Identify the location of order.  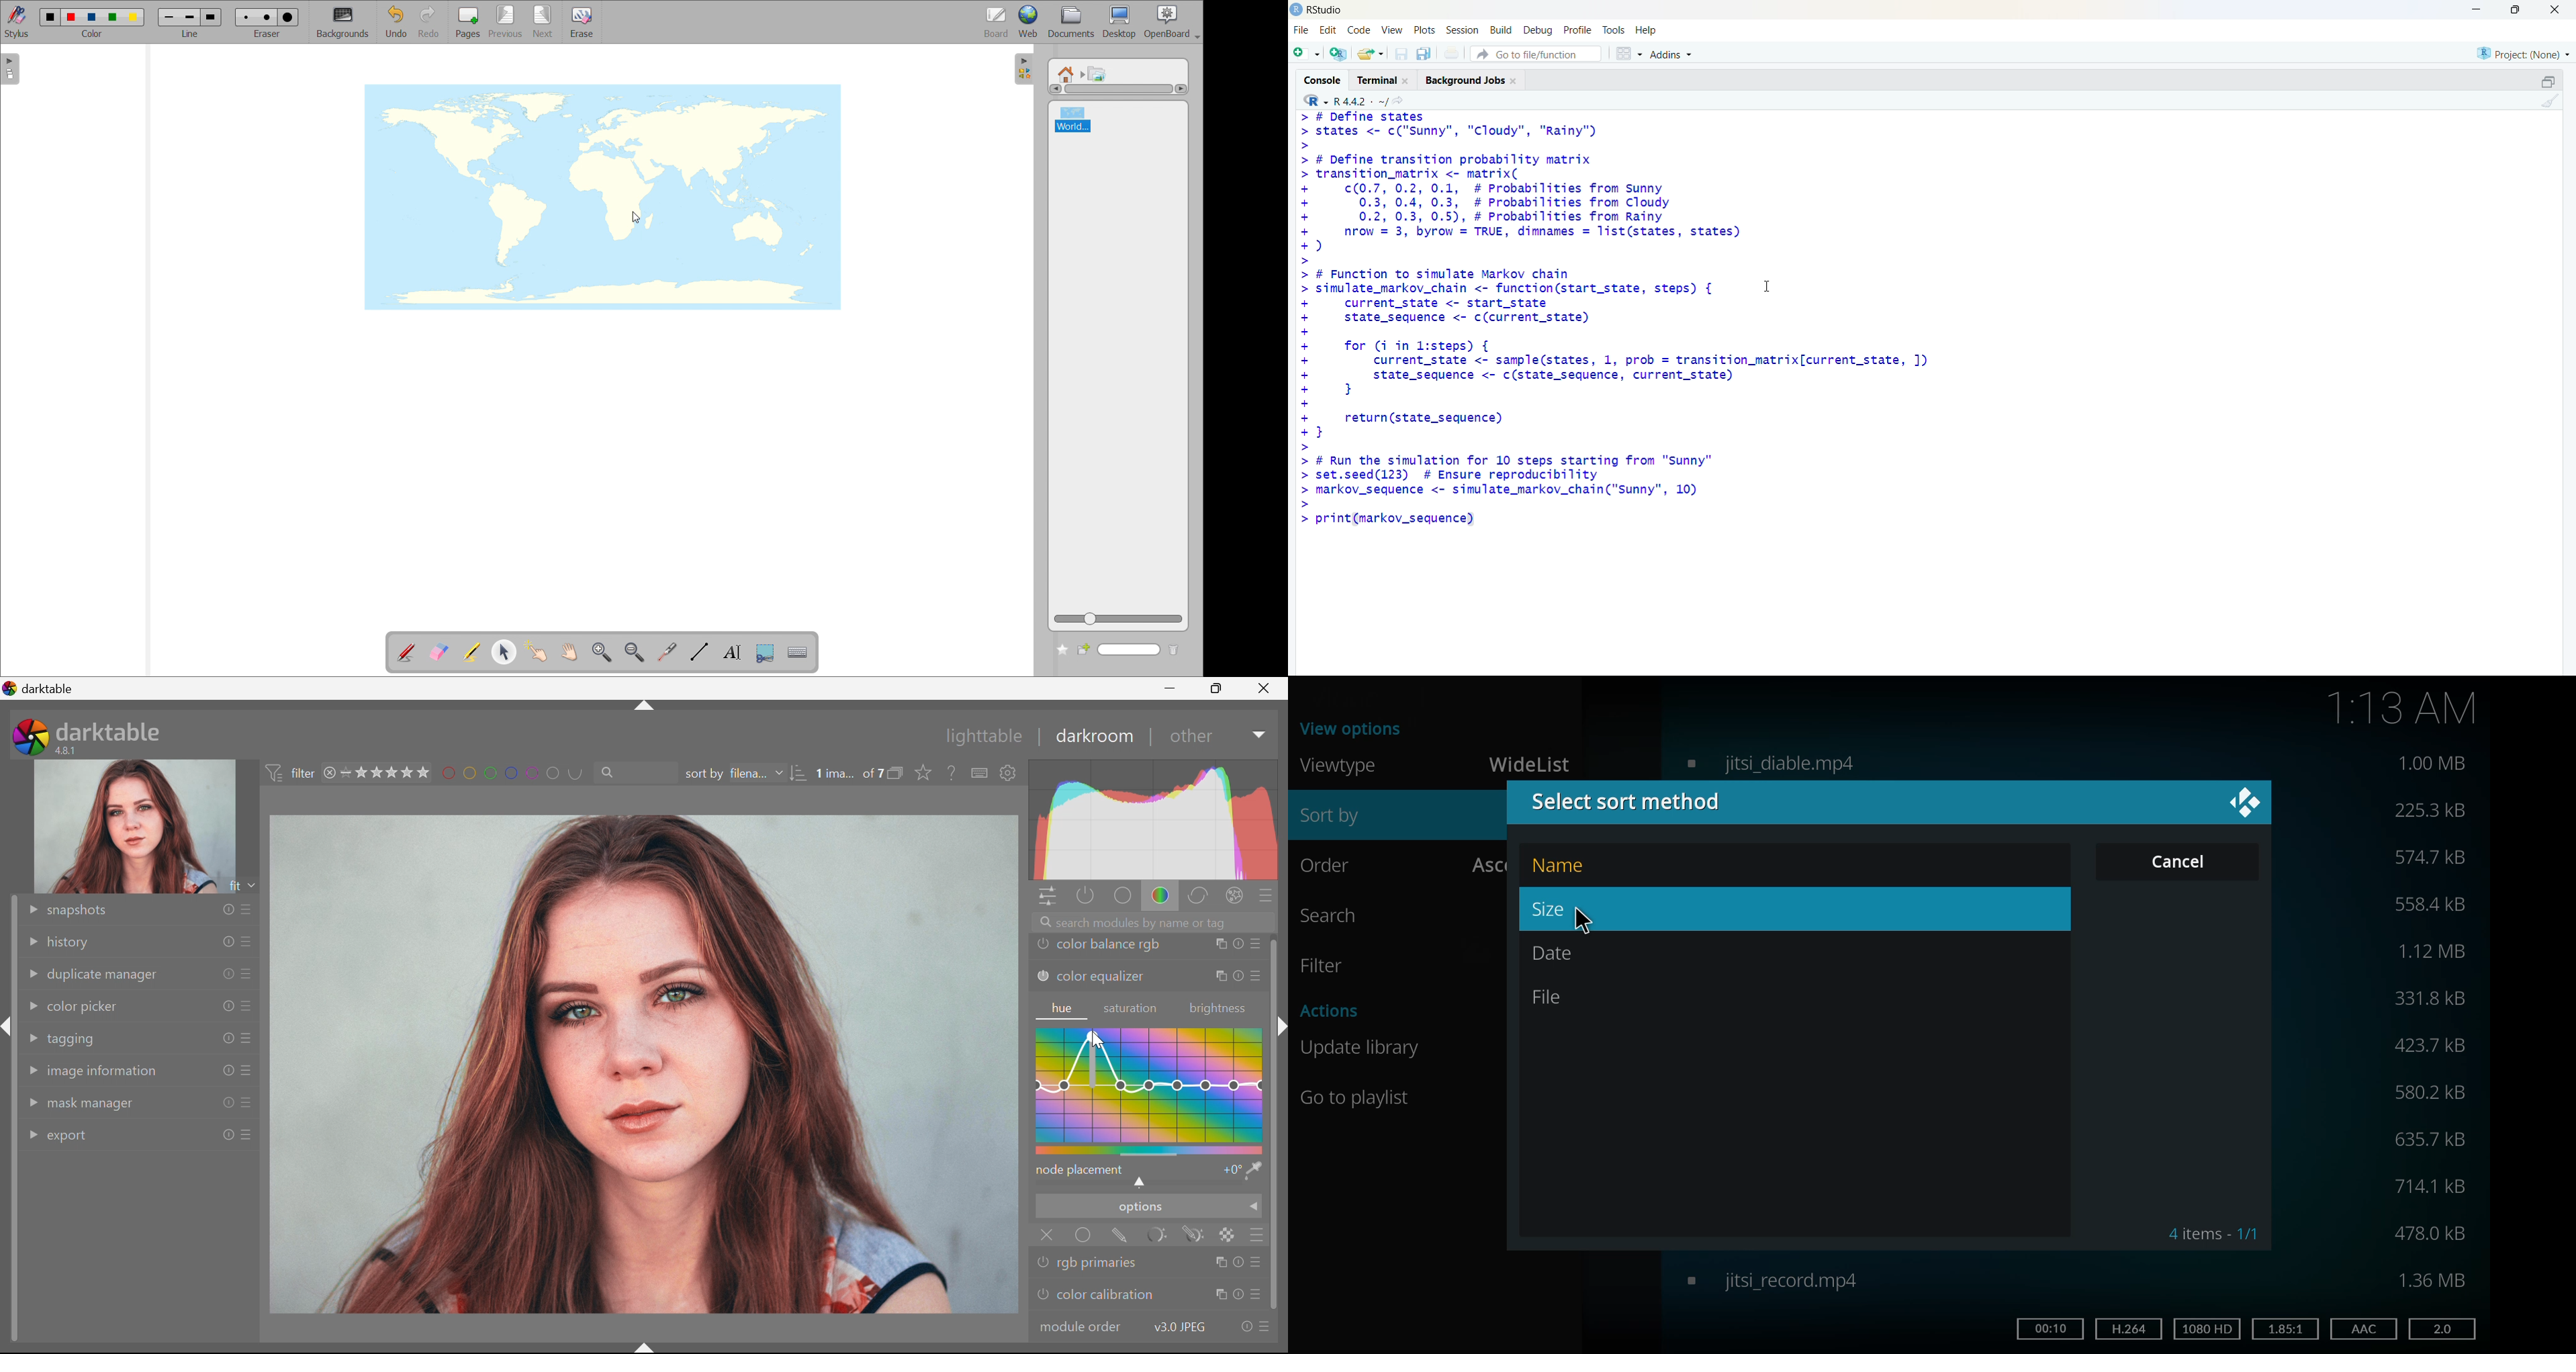
(1331, 865).